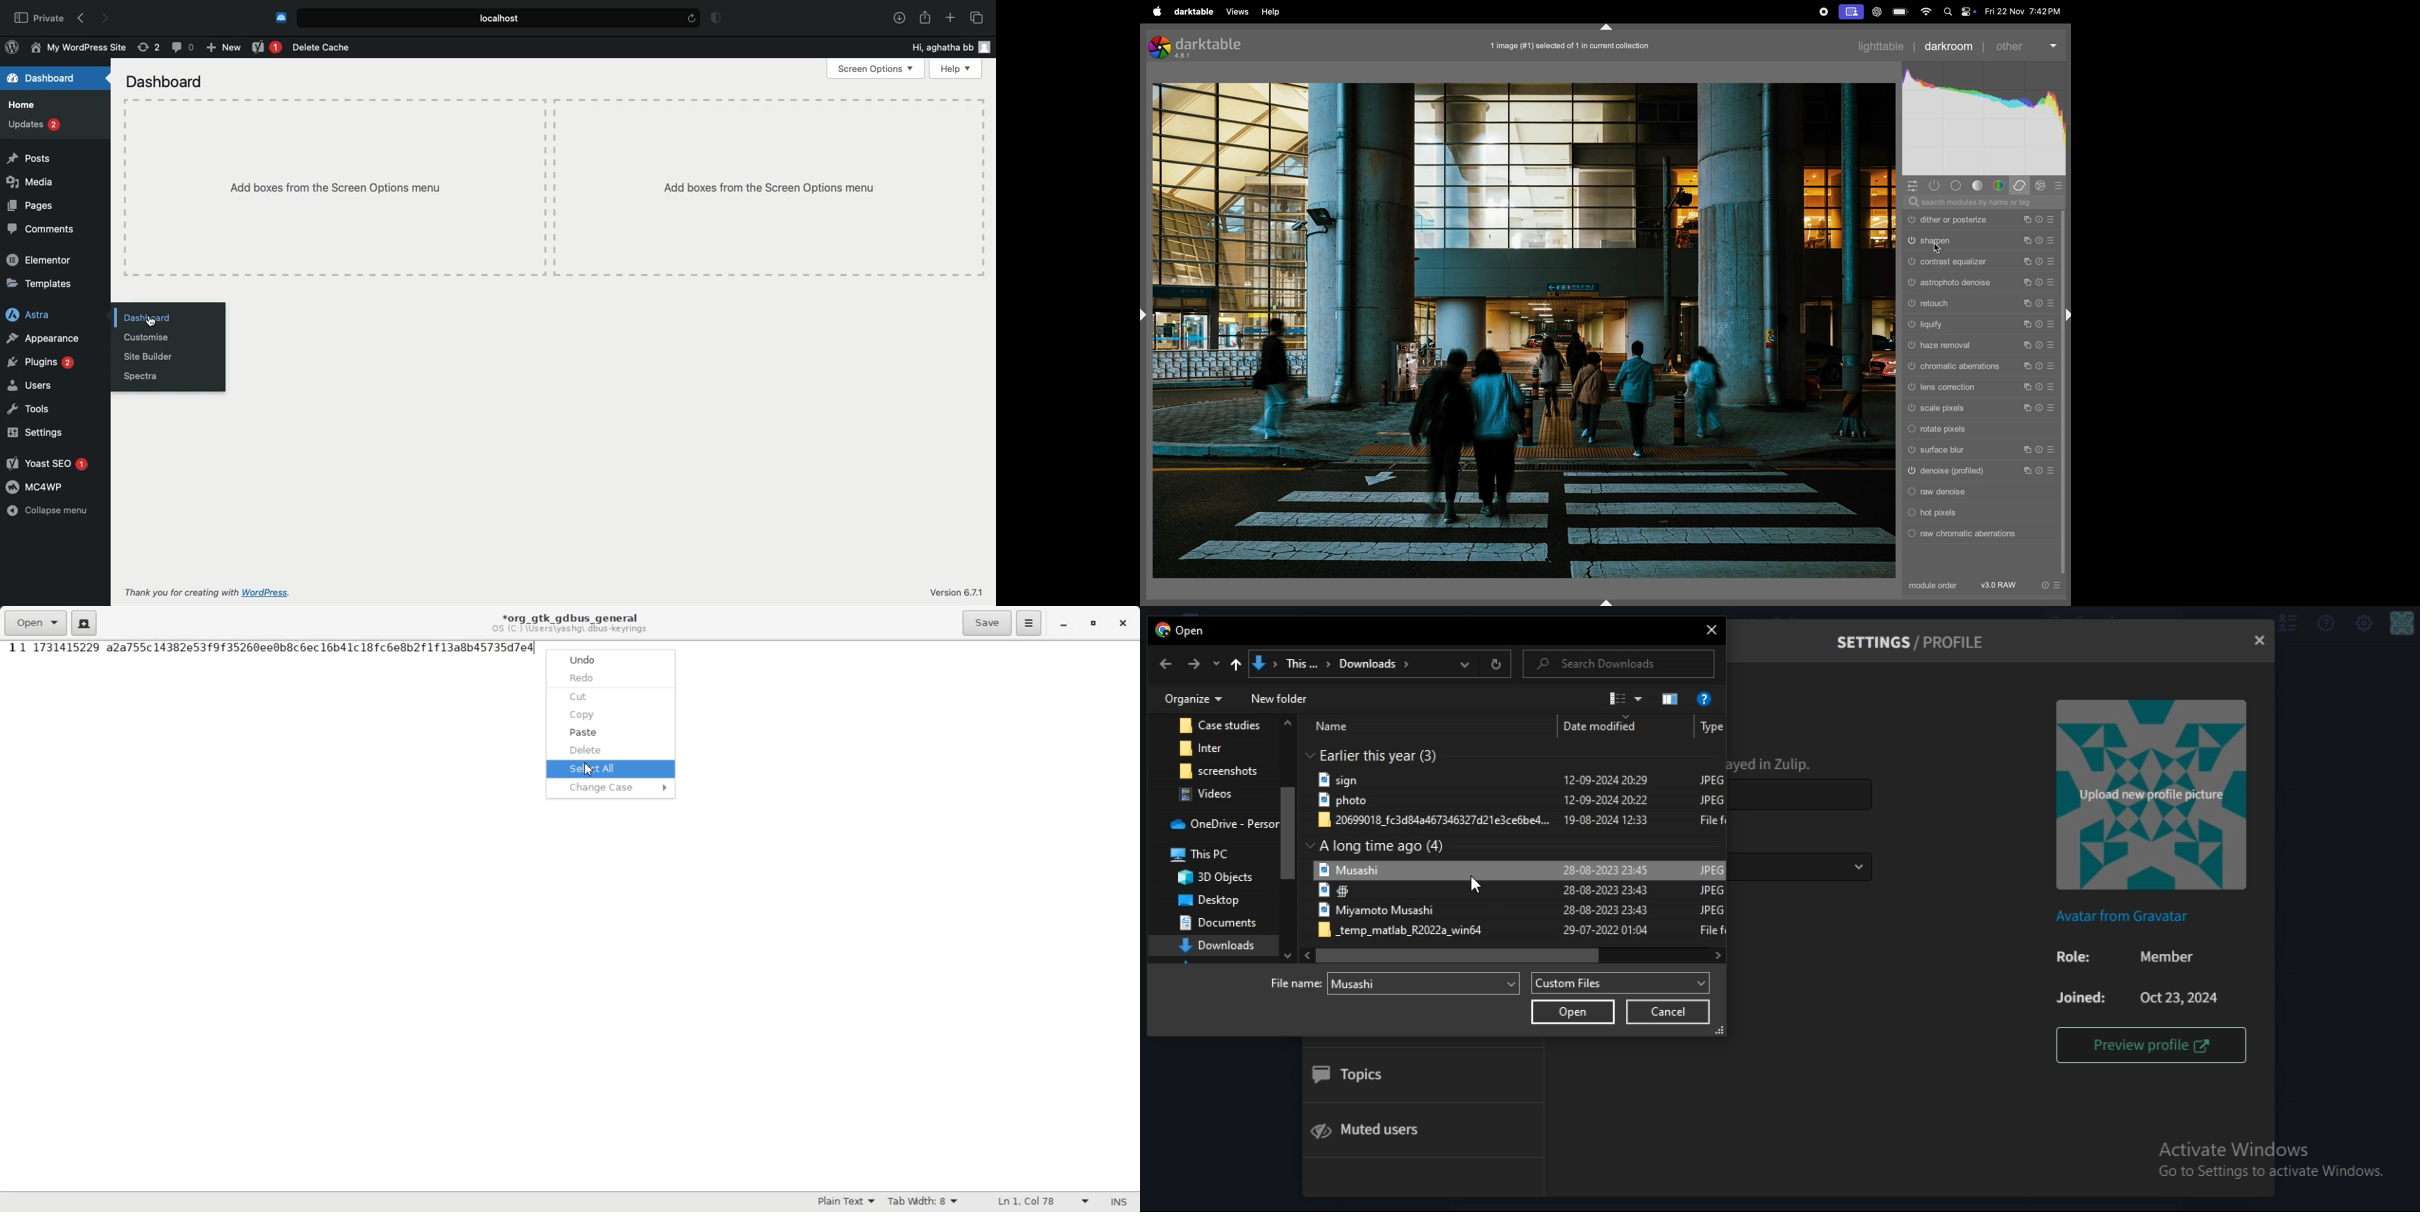  I want to click on SETTINGS/PROFILE, so click(1914, 642).